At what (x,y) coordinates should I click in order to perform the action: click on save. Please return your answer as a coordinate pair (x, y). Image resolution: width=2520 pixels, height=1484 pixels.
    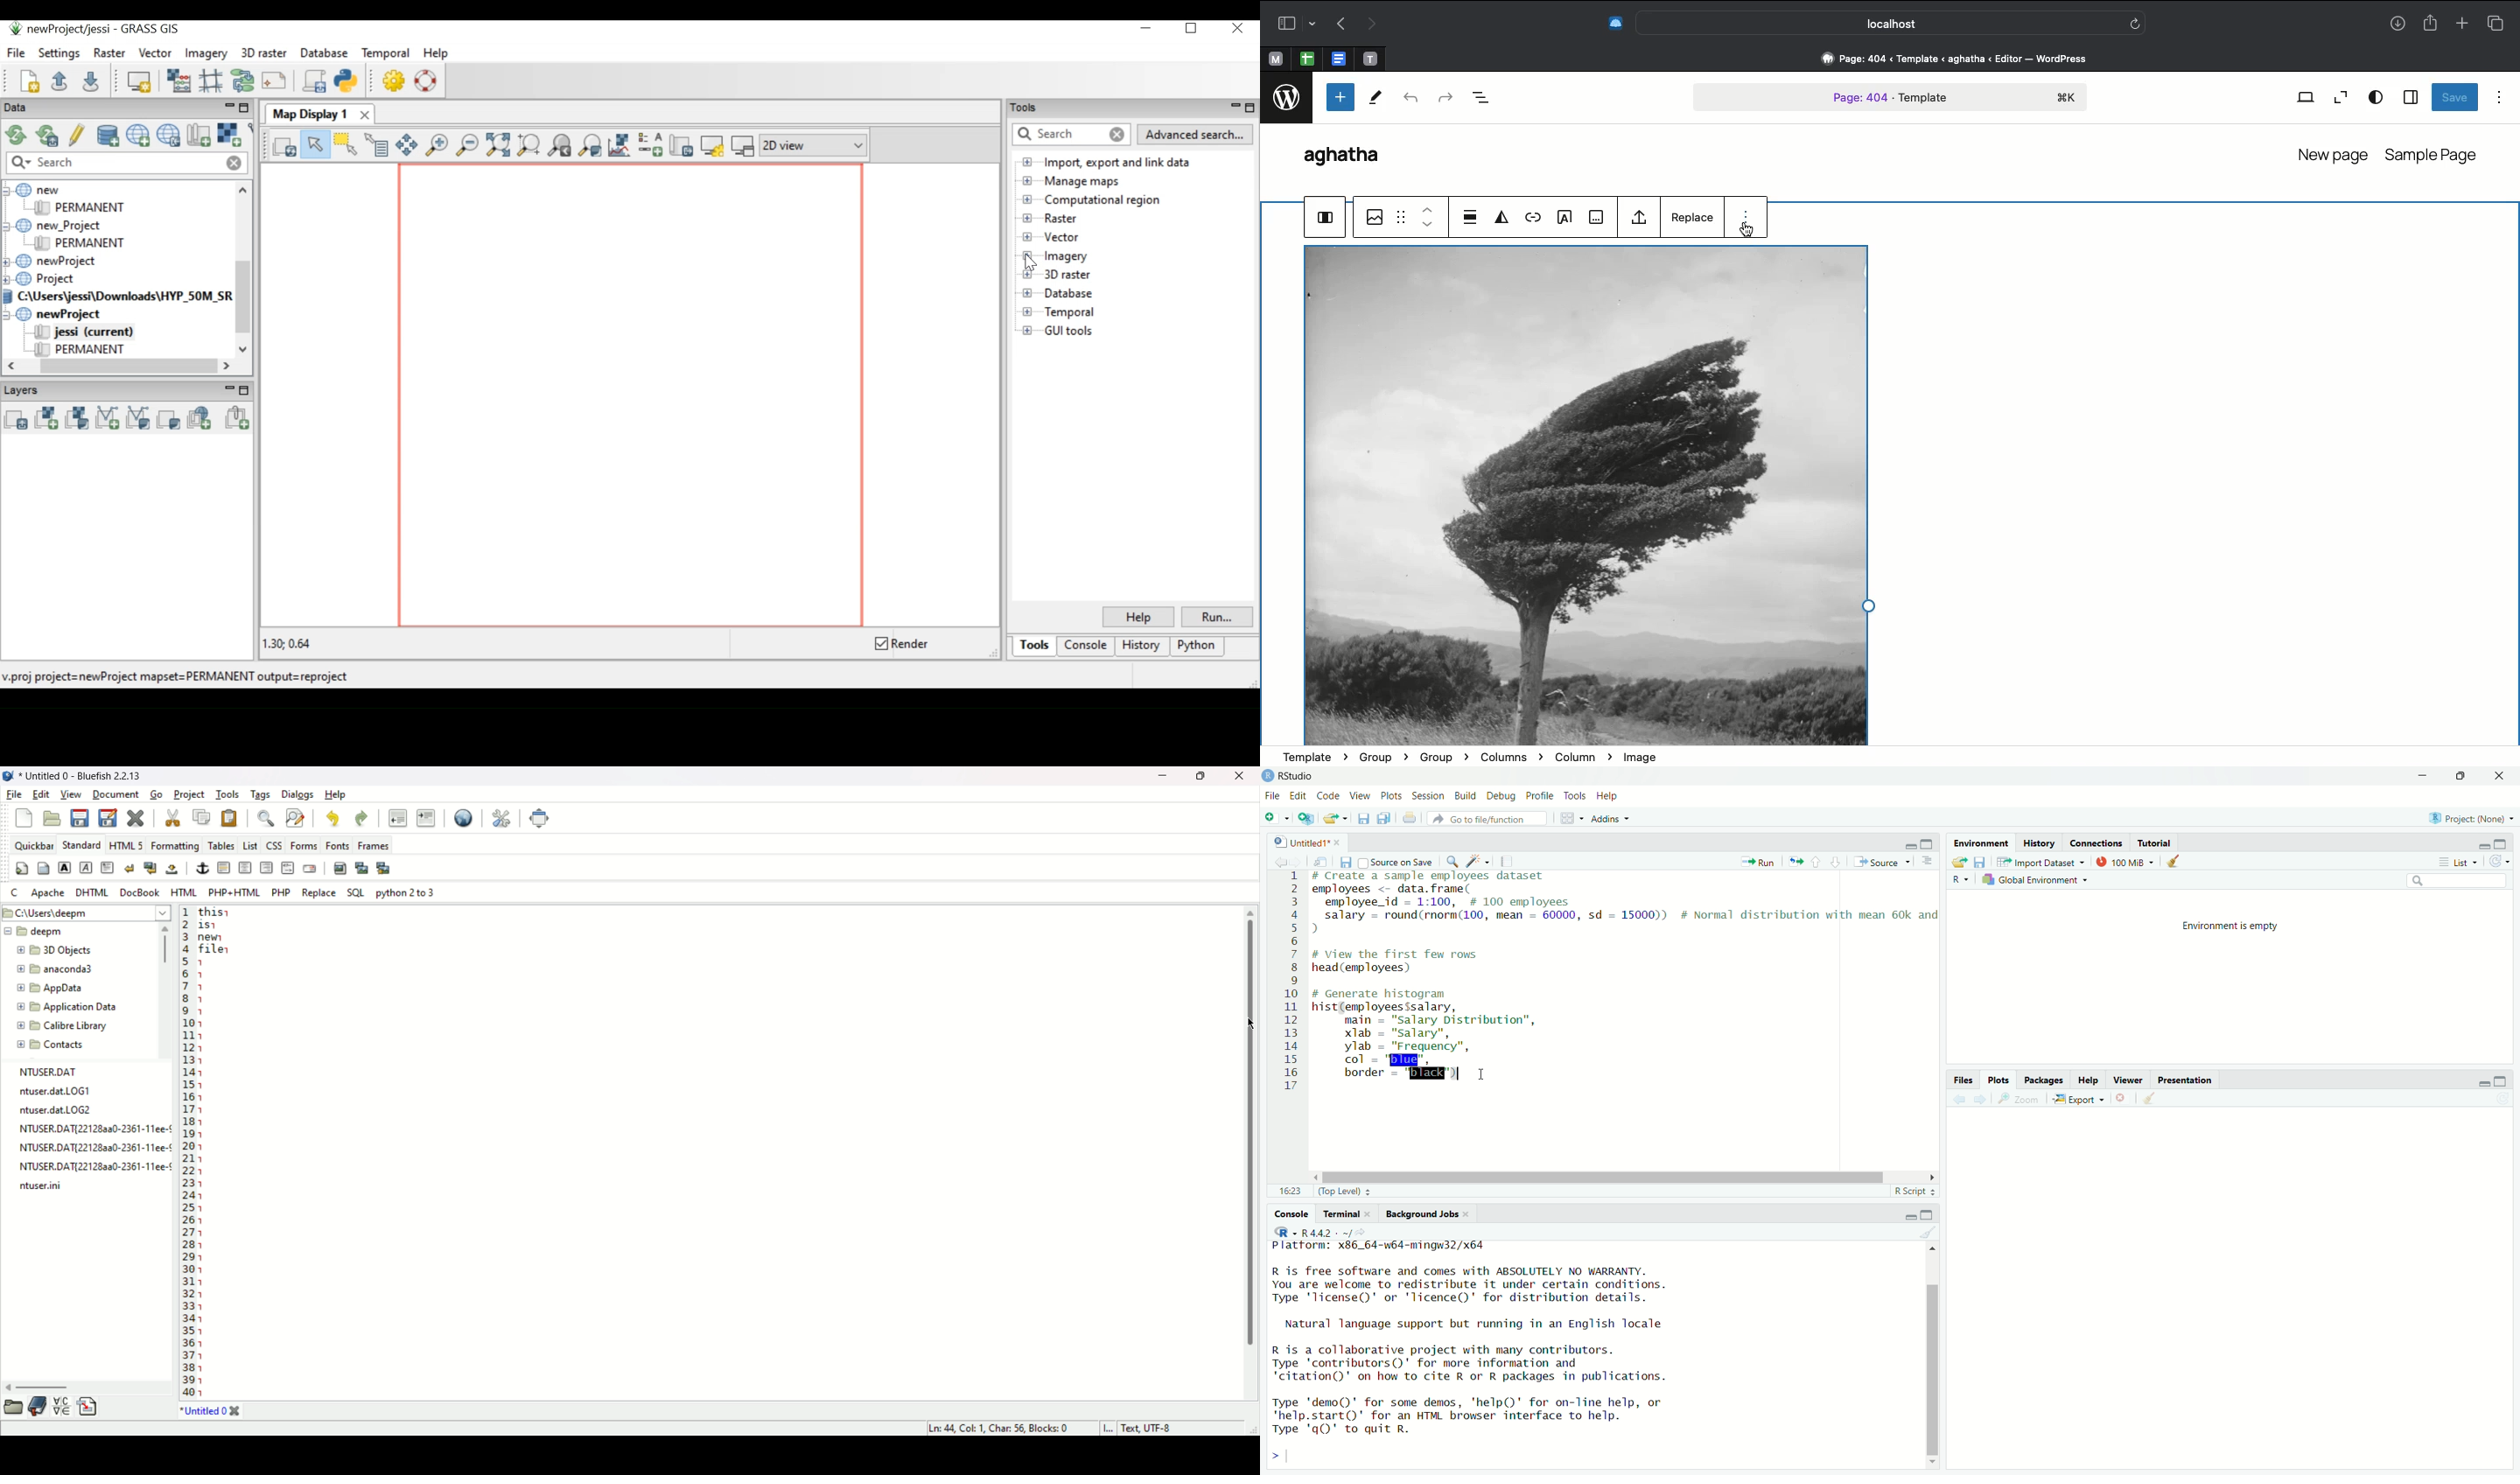
    Looking at the image, I should click on (81, 817).